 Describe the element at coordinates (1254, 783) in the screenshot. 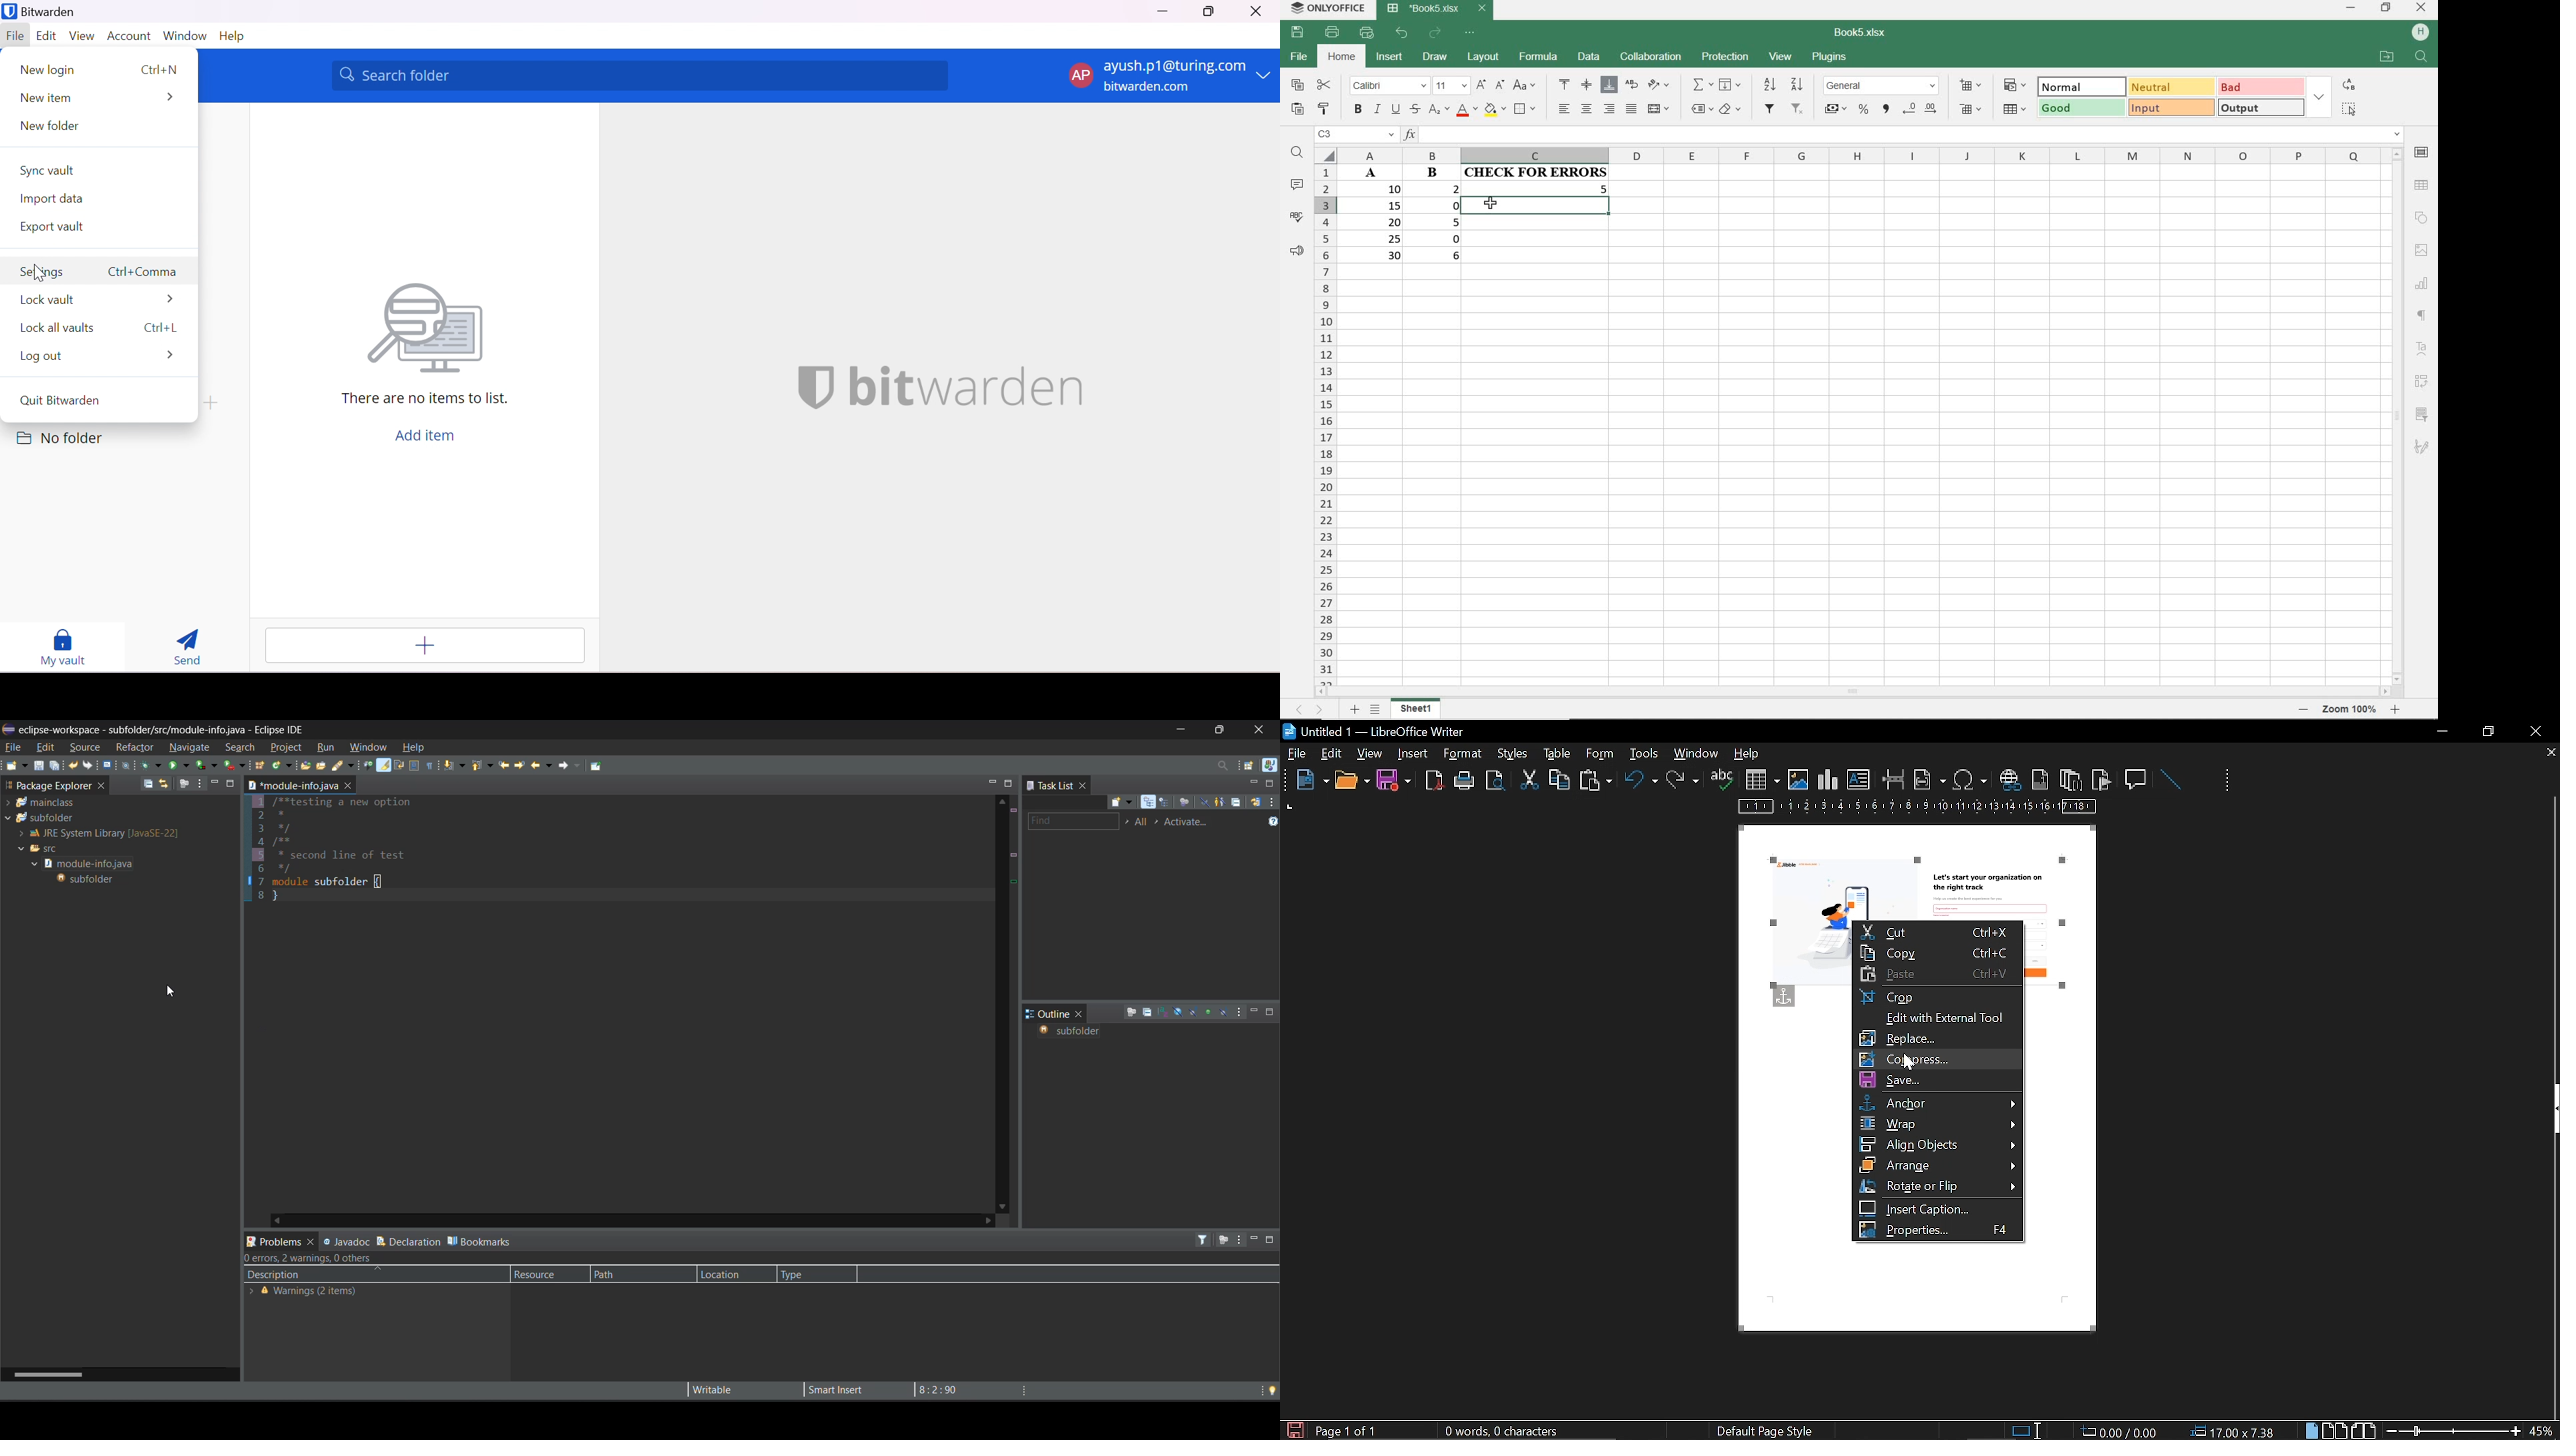

I see `minimize` at that location.